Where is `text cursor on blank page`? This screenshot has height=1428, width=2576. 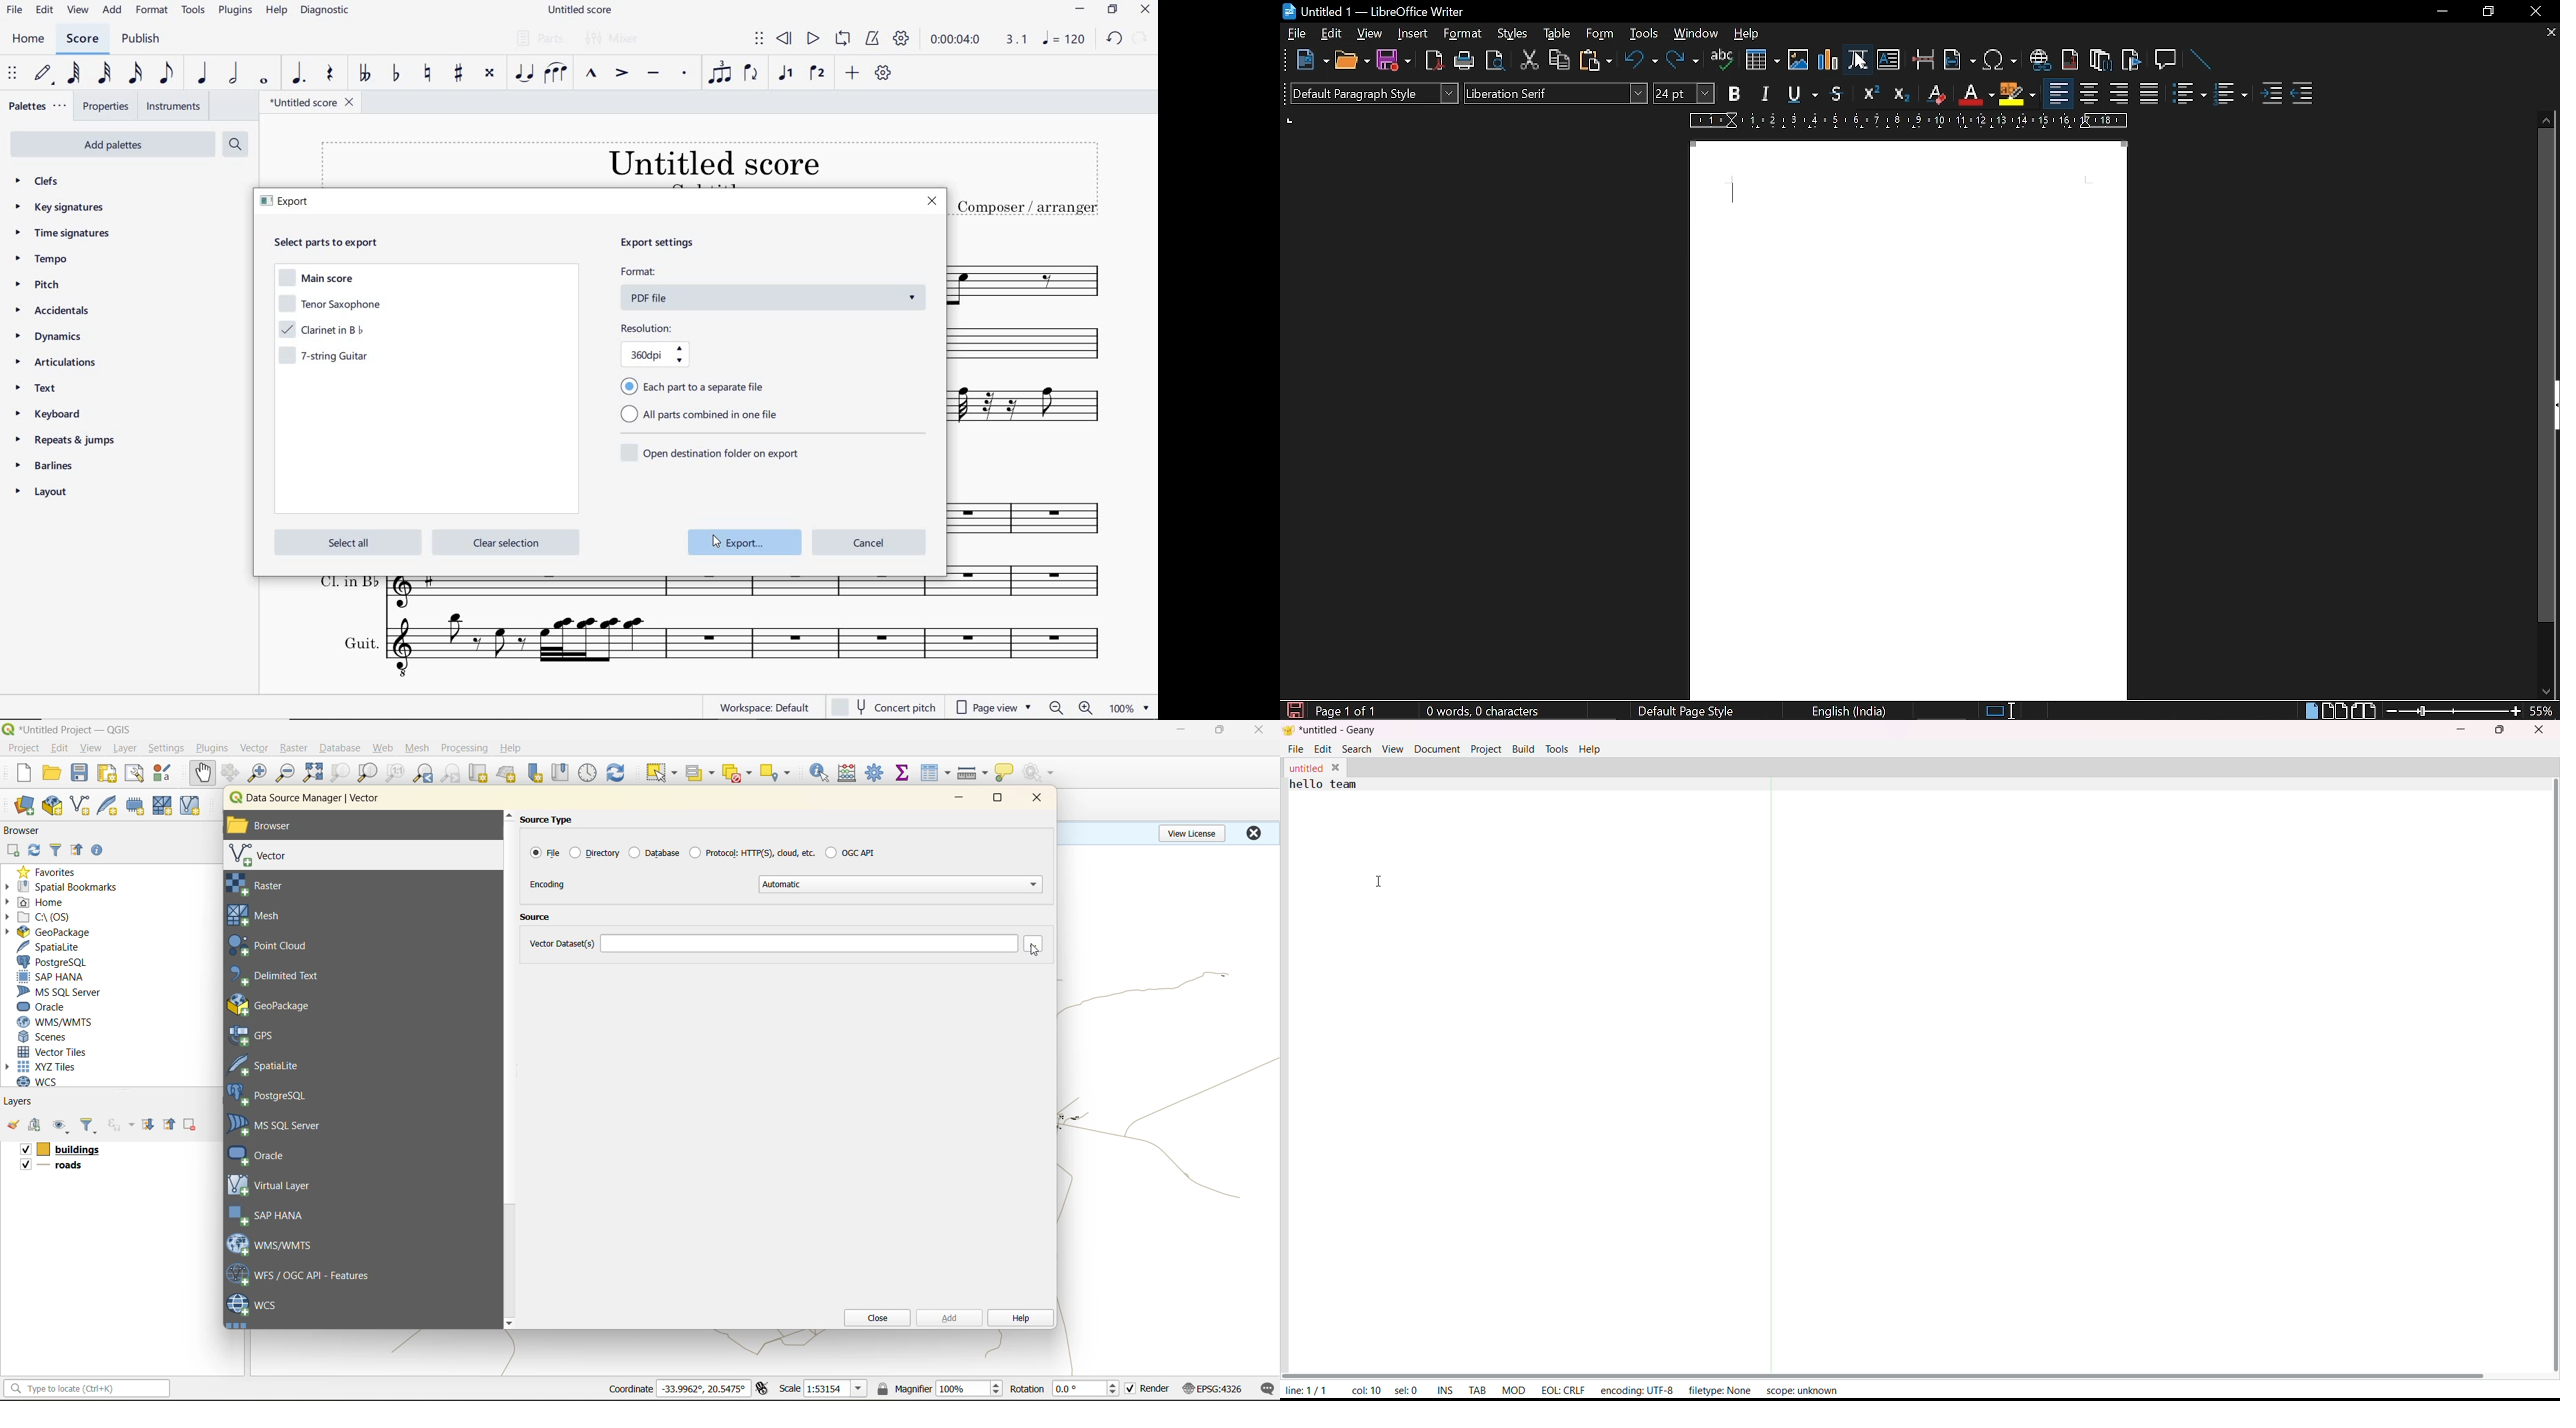
text cursor on blank page is located at coordinates (1735, 192).